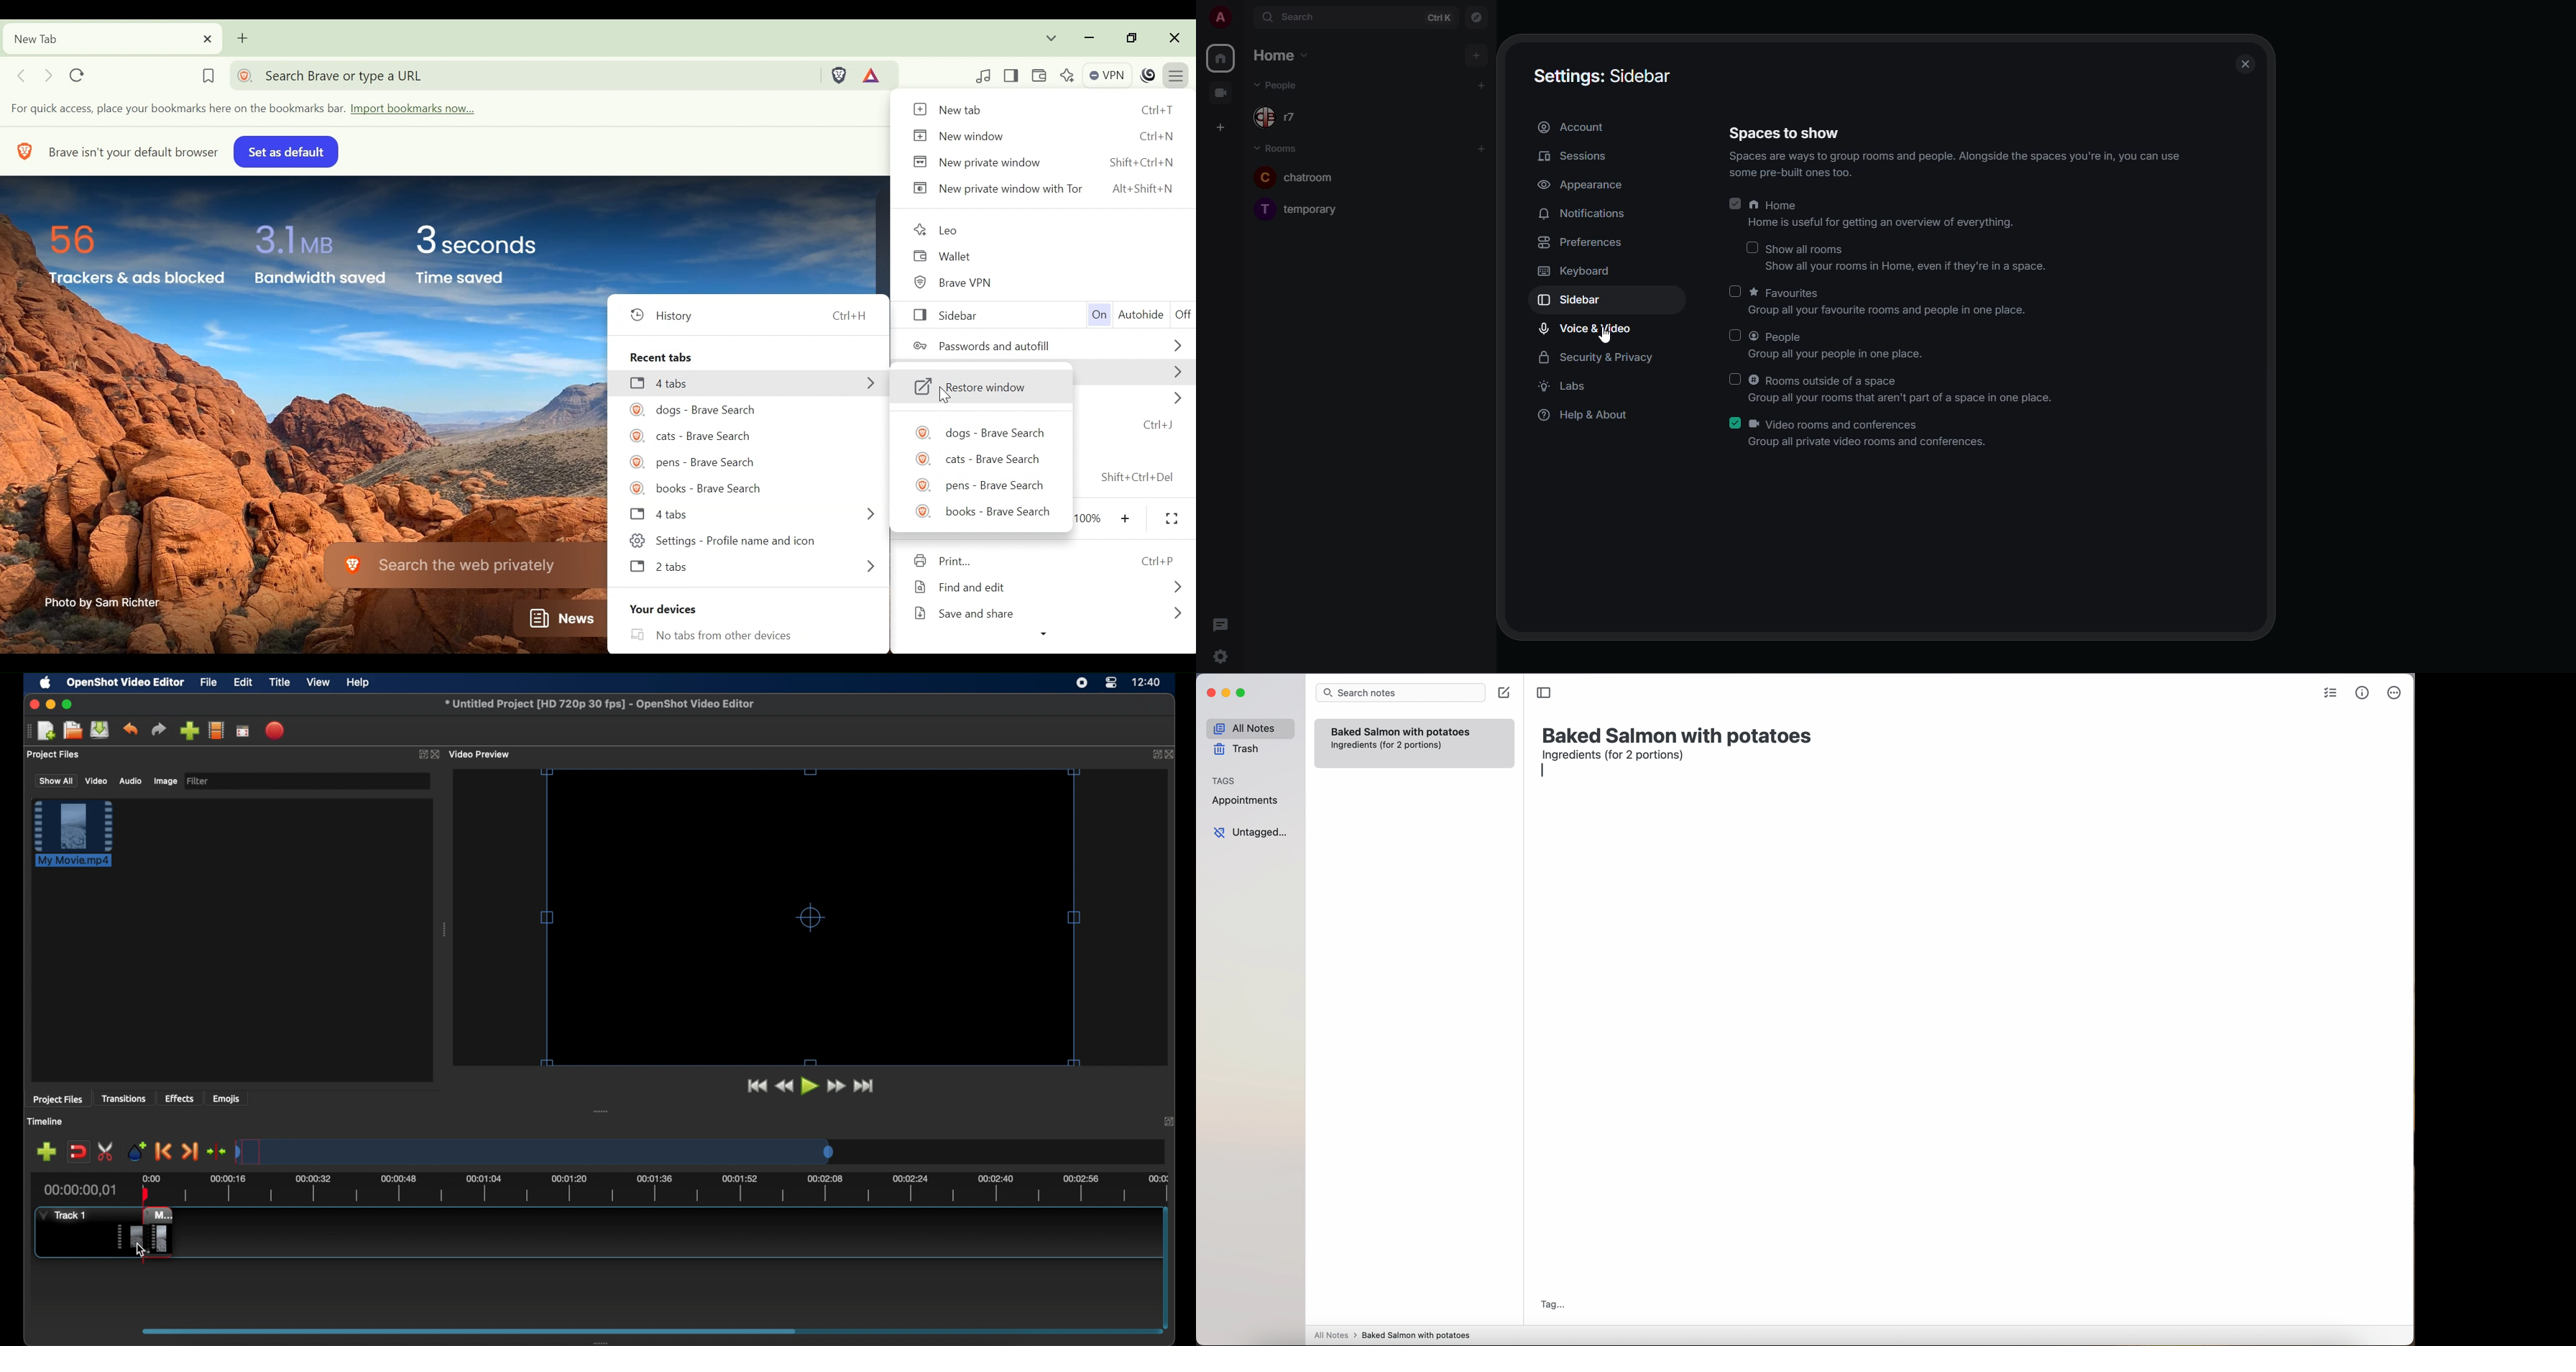 Image resolution: width=2576 pixels, height=1372 pixels. I want to click on notifications, so click(1586, 213).